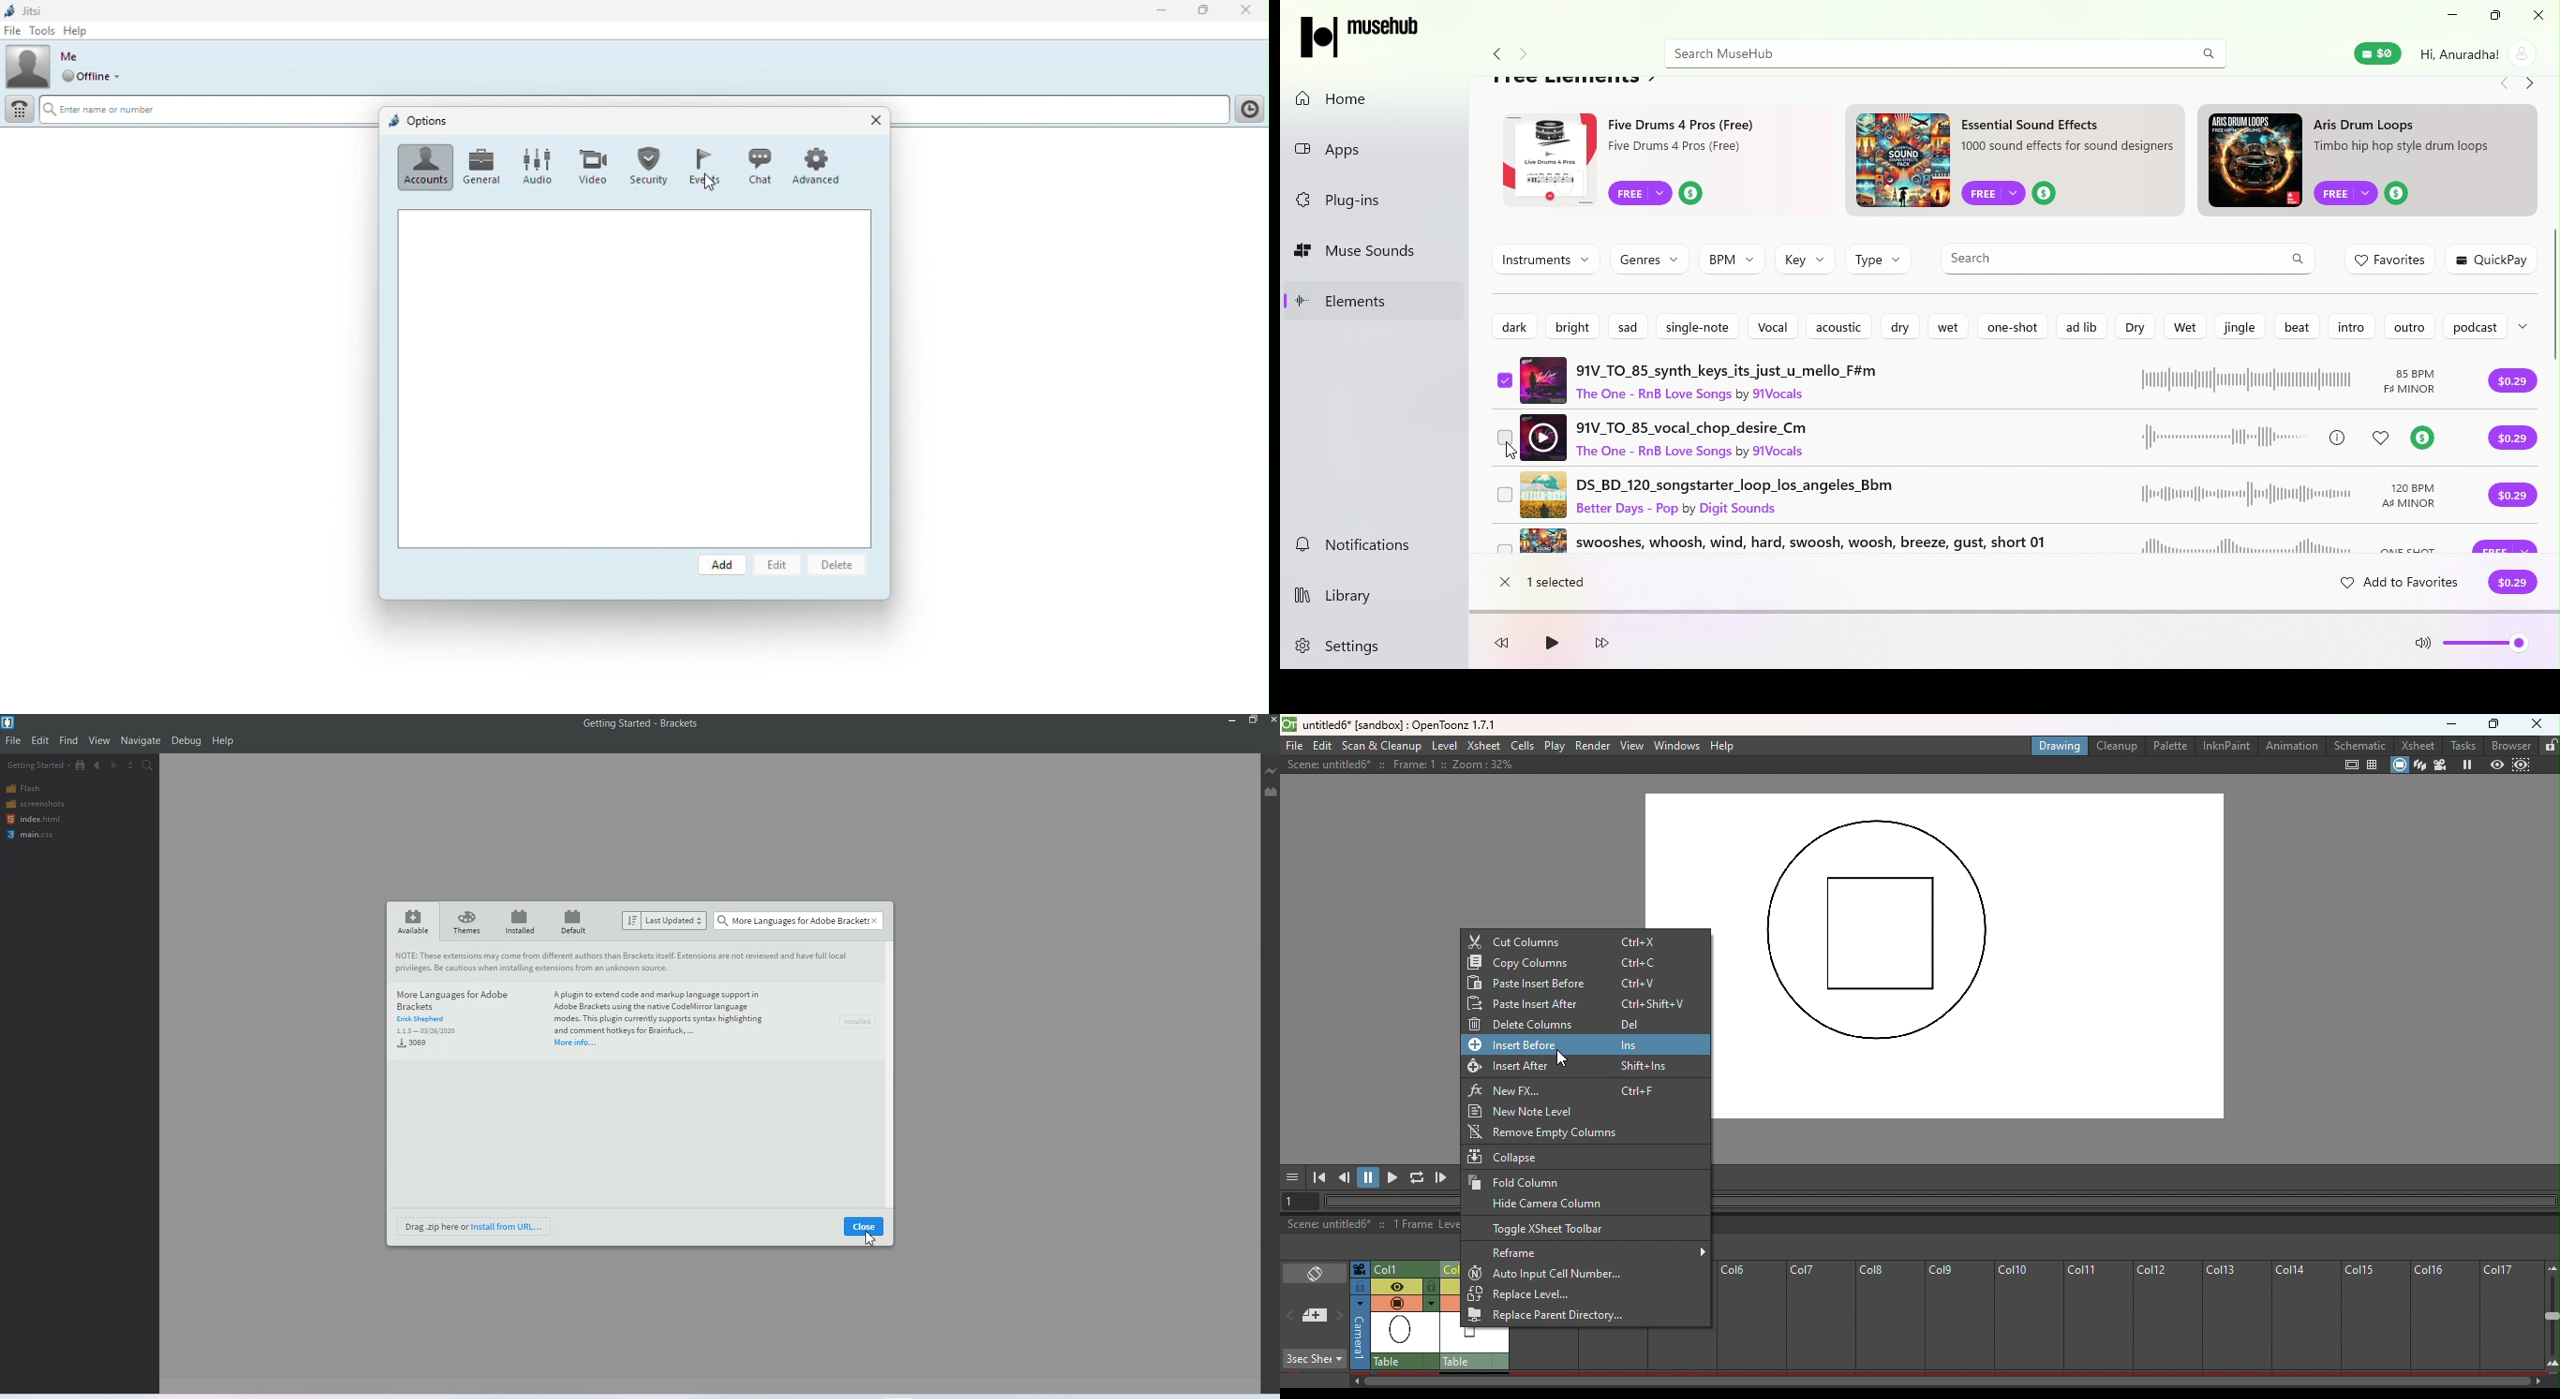 This screenshot has height=1400, width=2576. I want to click on Genres, so click(1646, 257).